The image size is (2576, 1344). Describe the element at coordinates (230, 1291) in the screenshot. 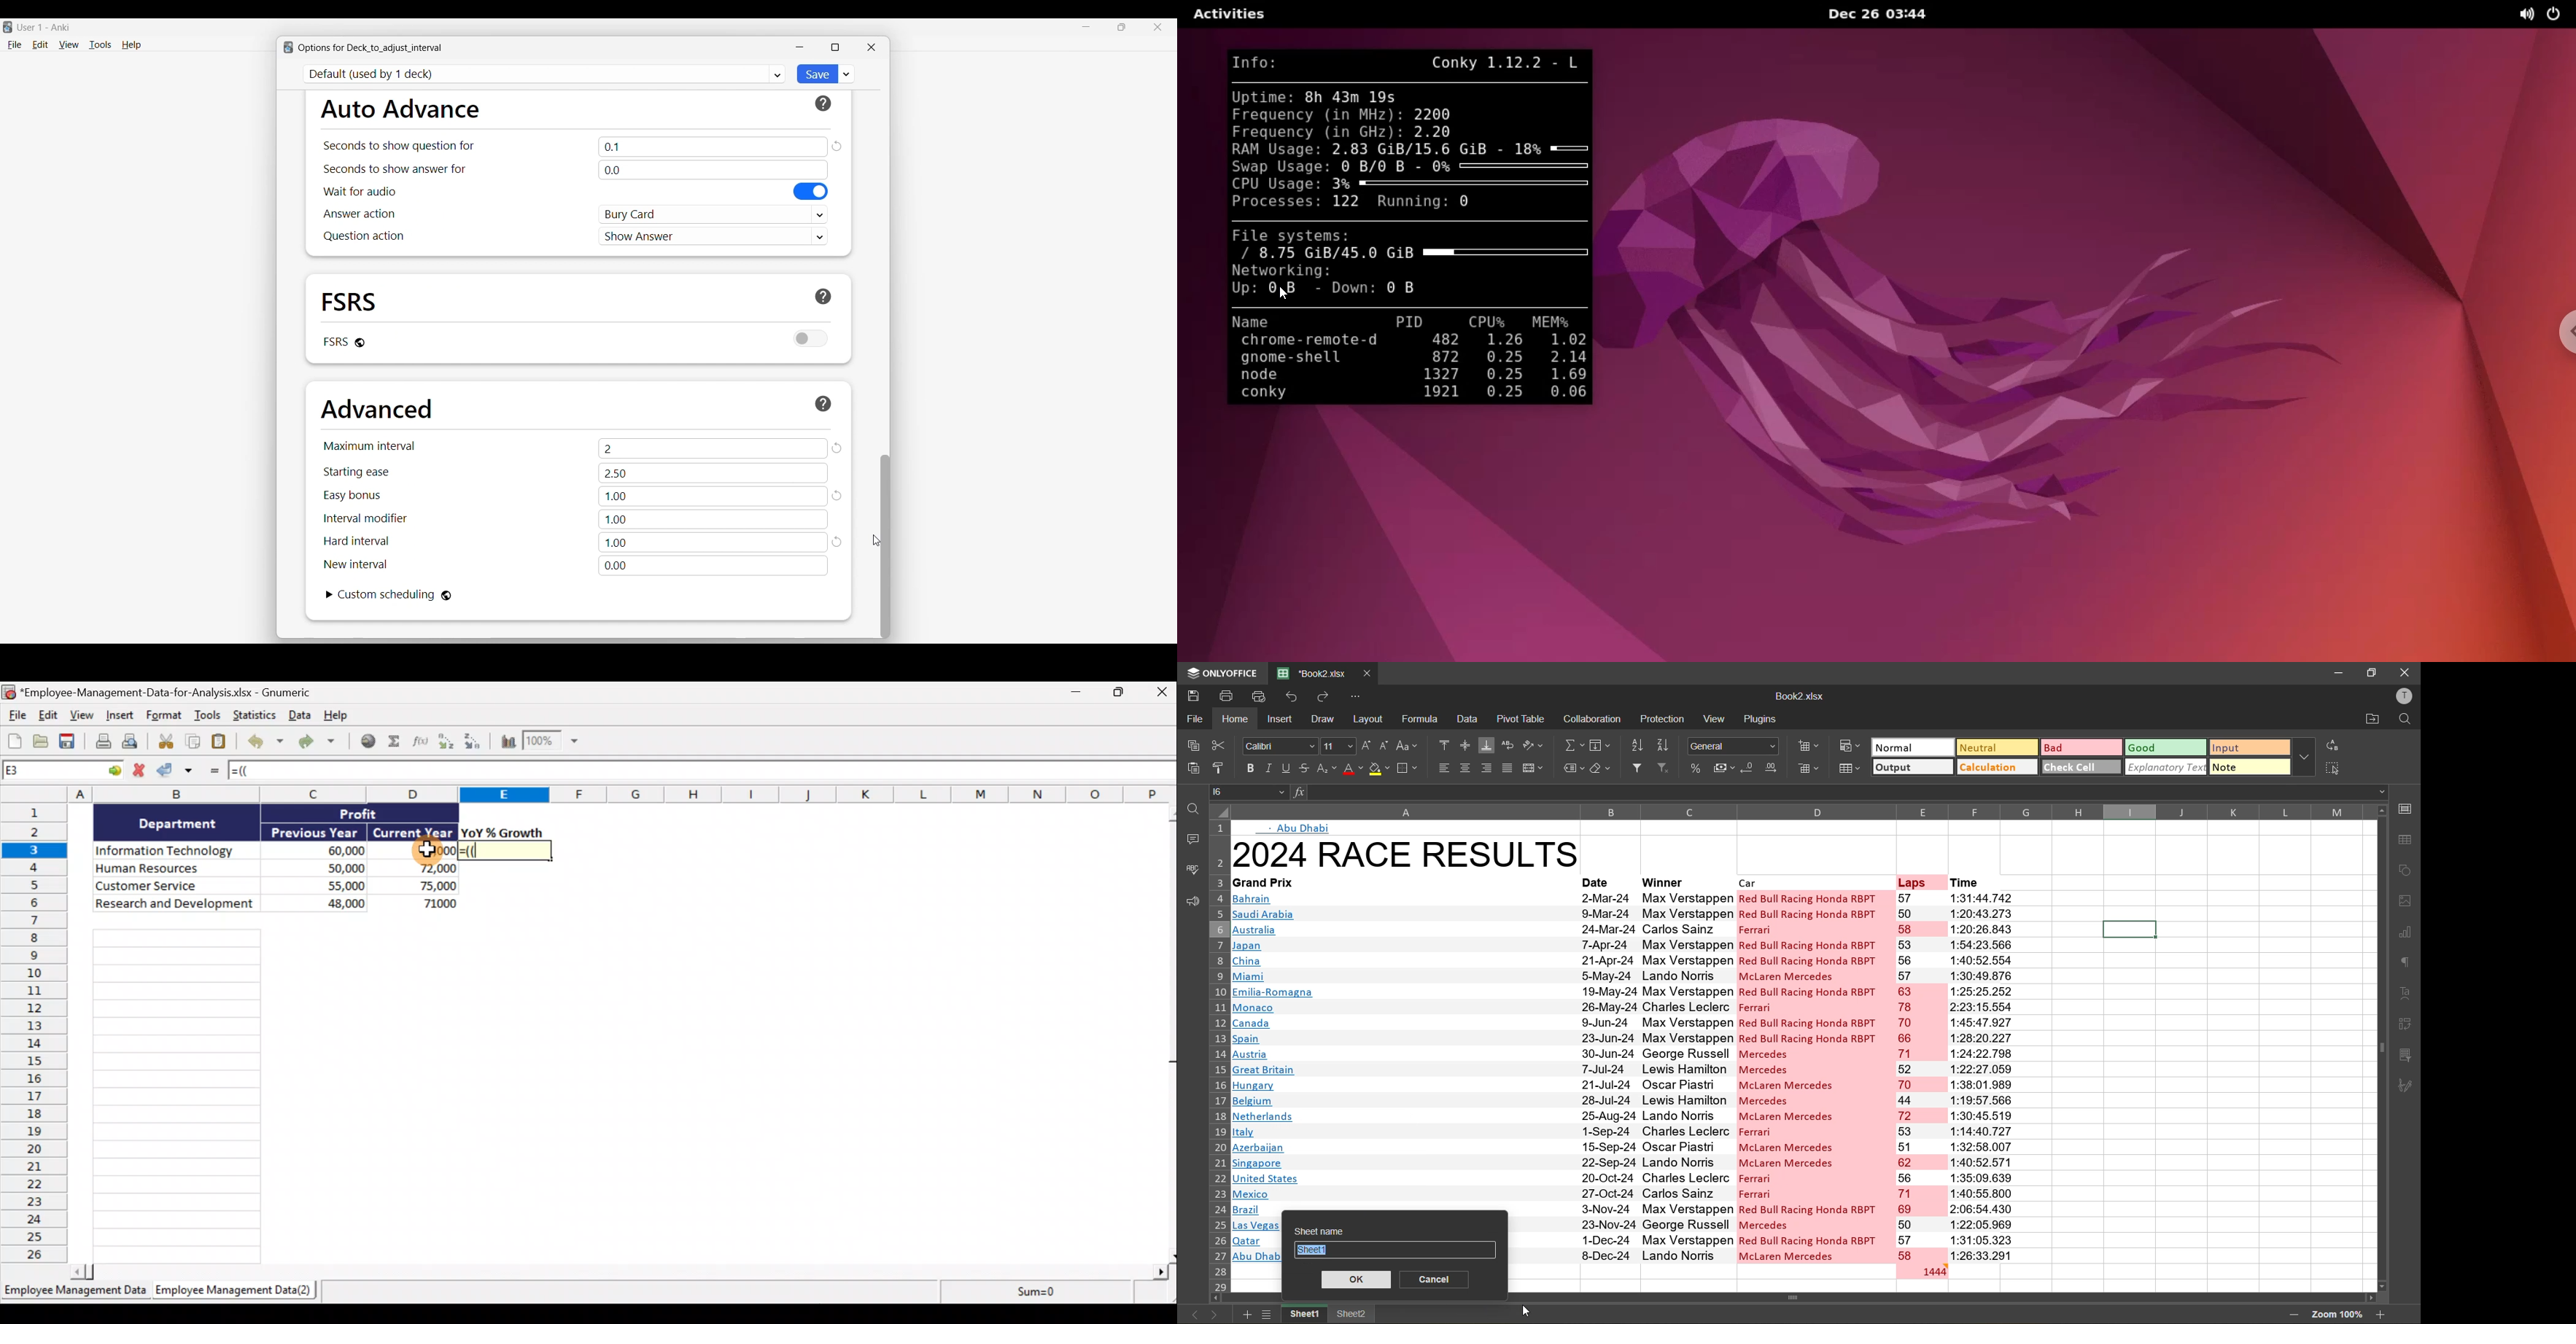

I see `Sheet 2` at that location.